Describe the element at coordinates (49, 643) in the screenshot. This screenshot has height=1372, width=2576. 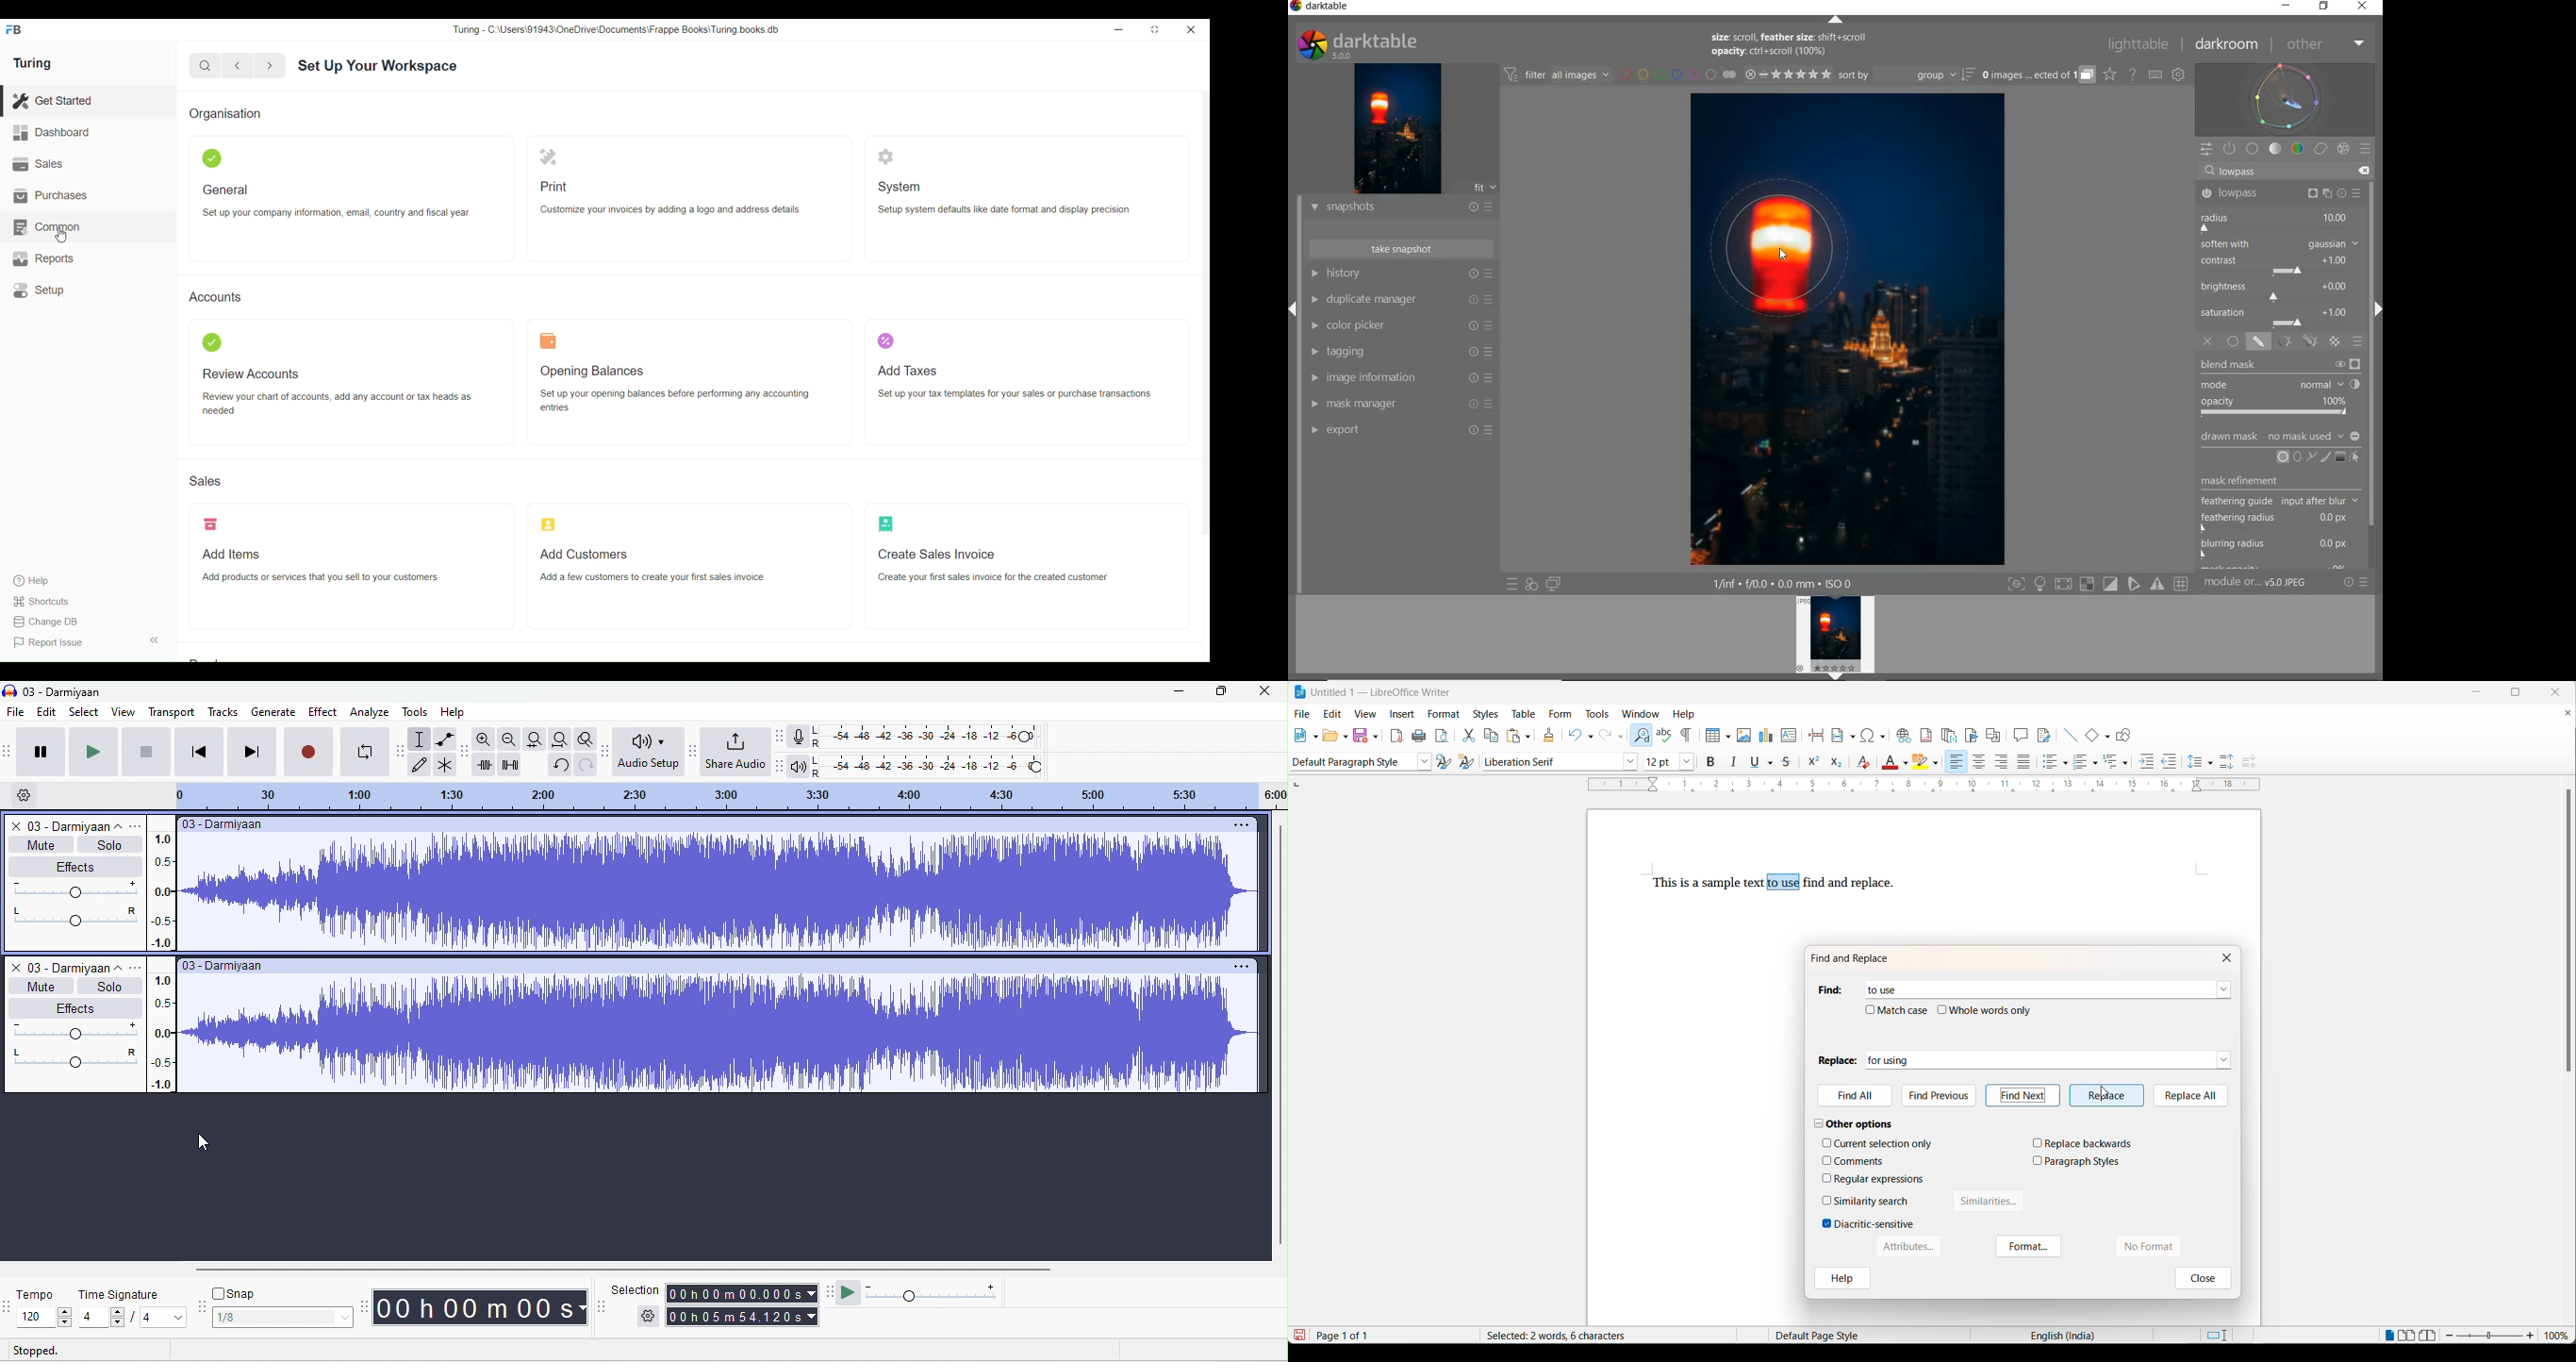
I see `Report Issue` at that location.